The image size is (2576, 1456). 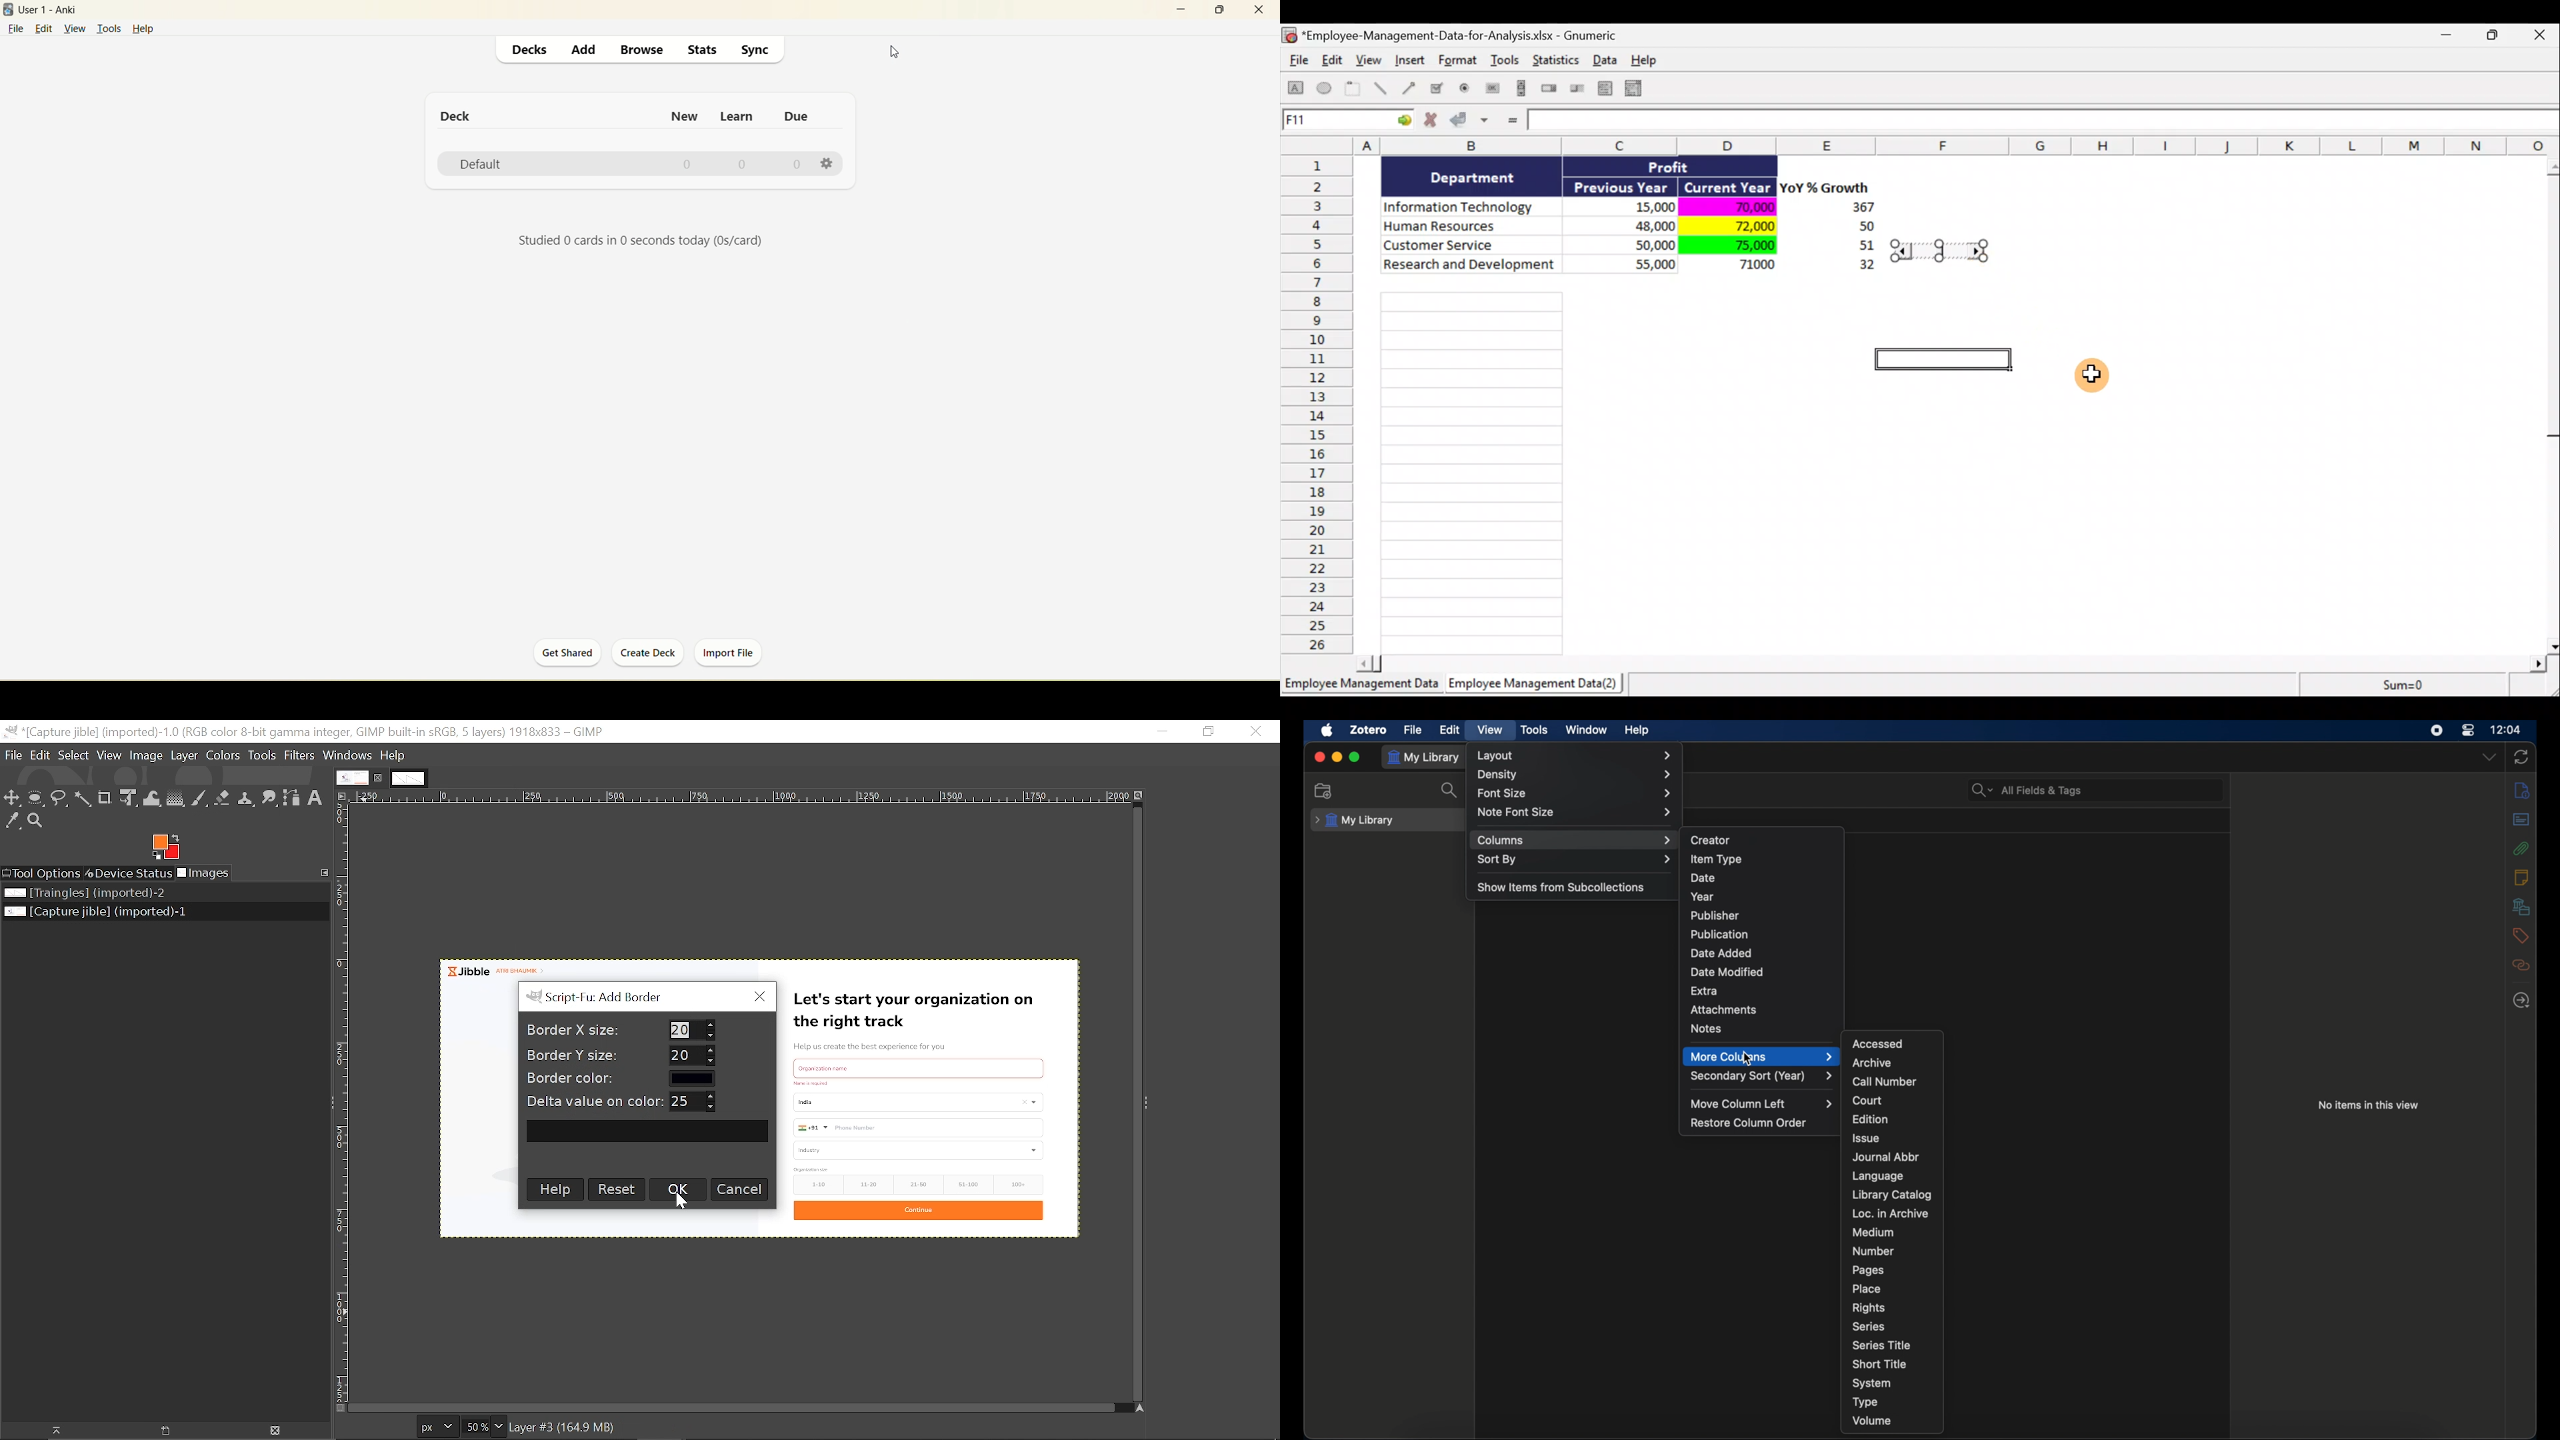 I want to click on settings, so click(x=829, y=163).